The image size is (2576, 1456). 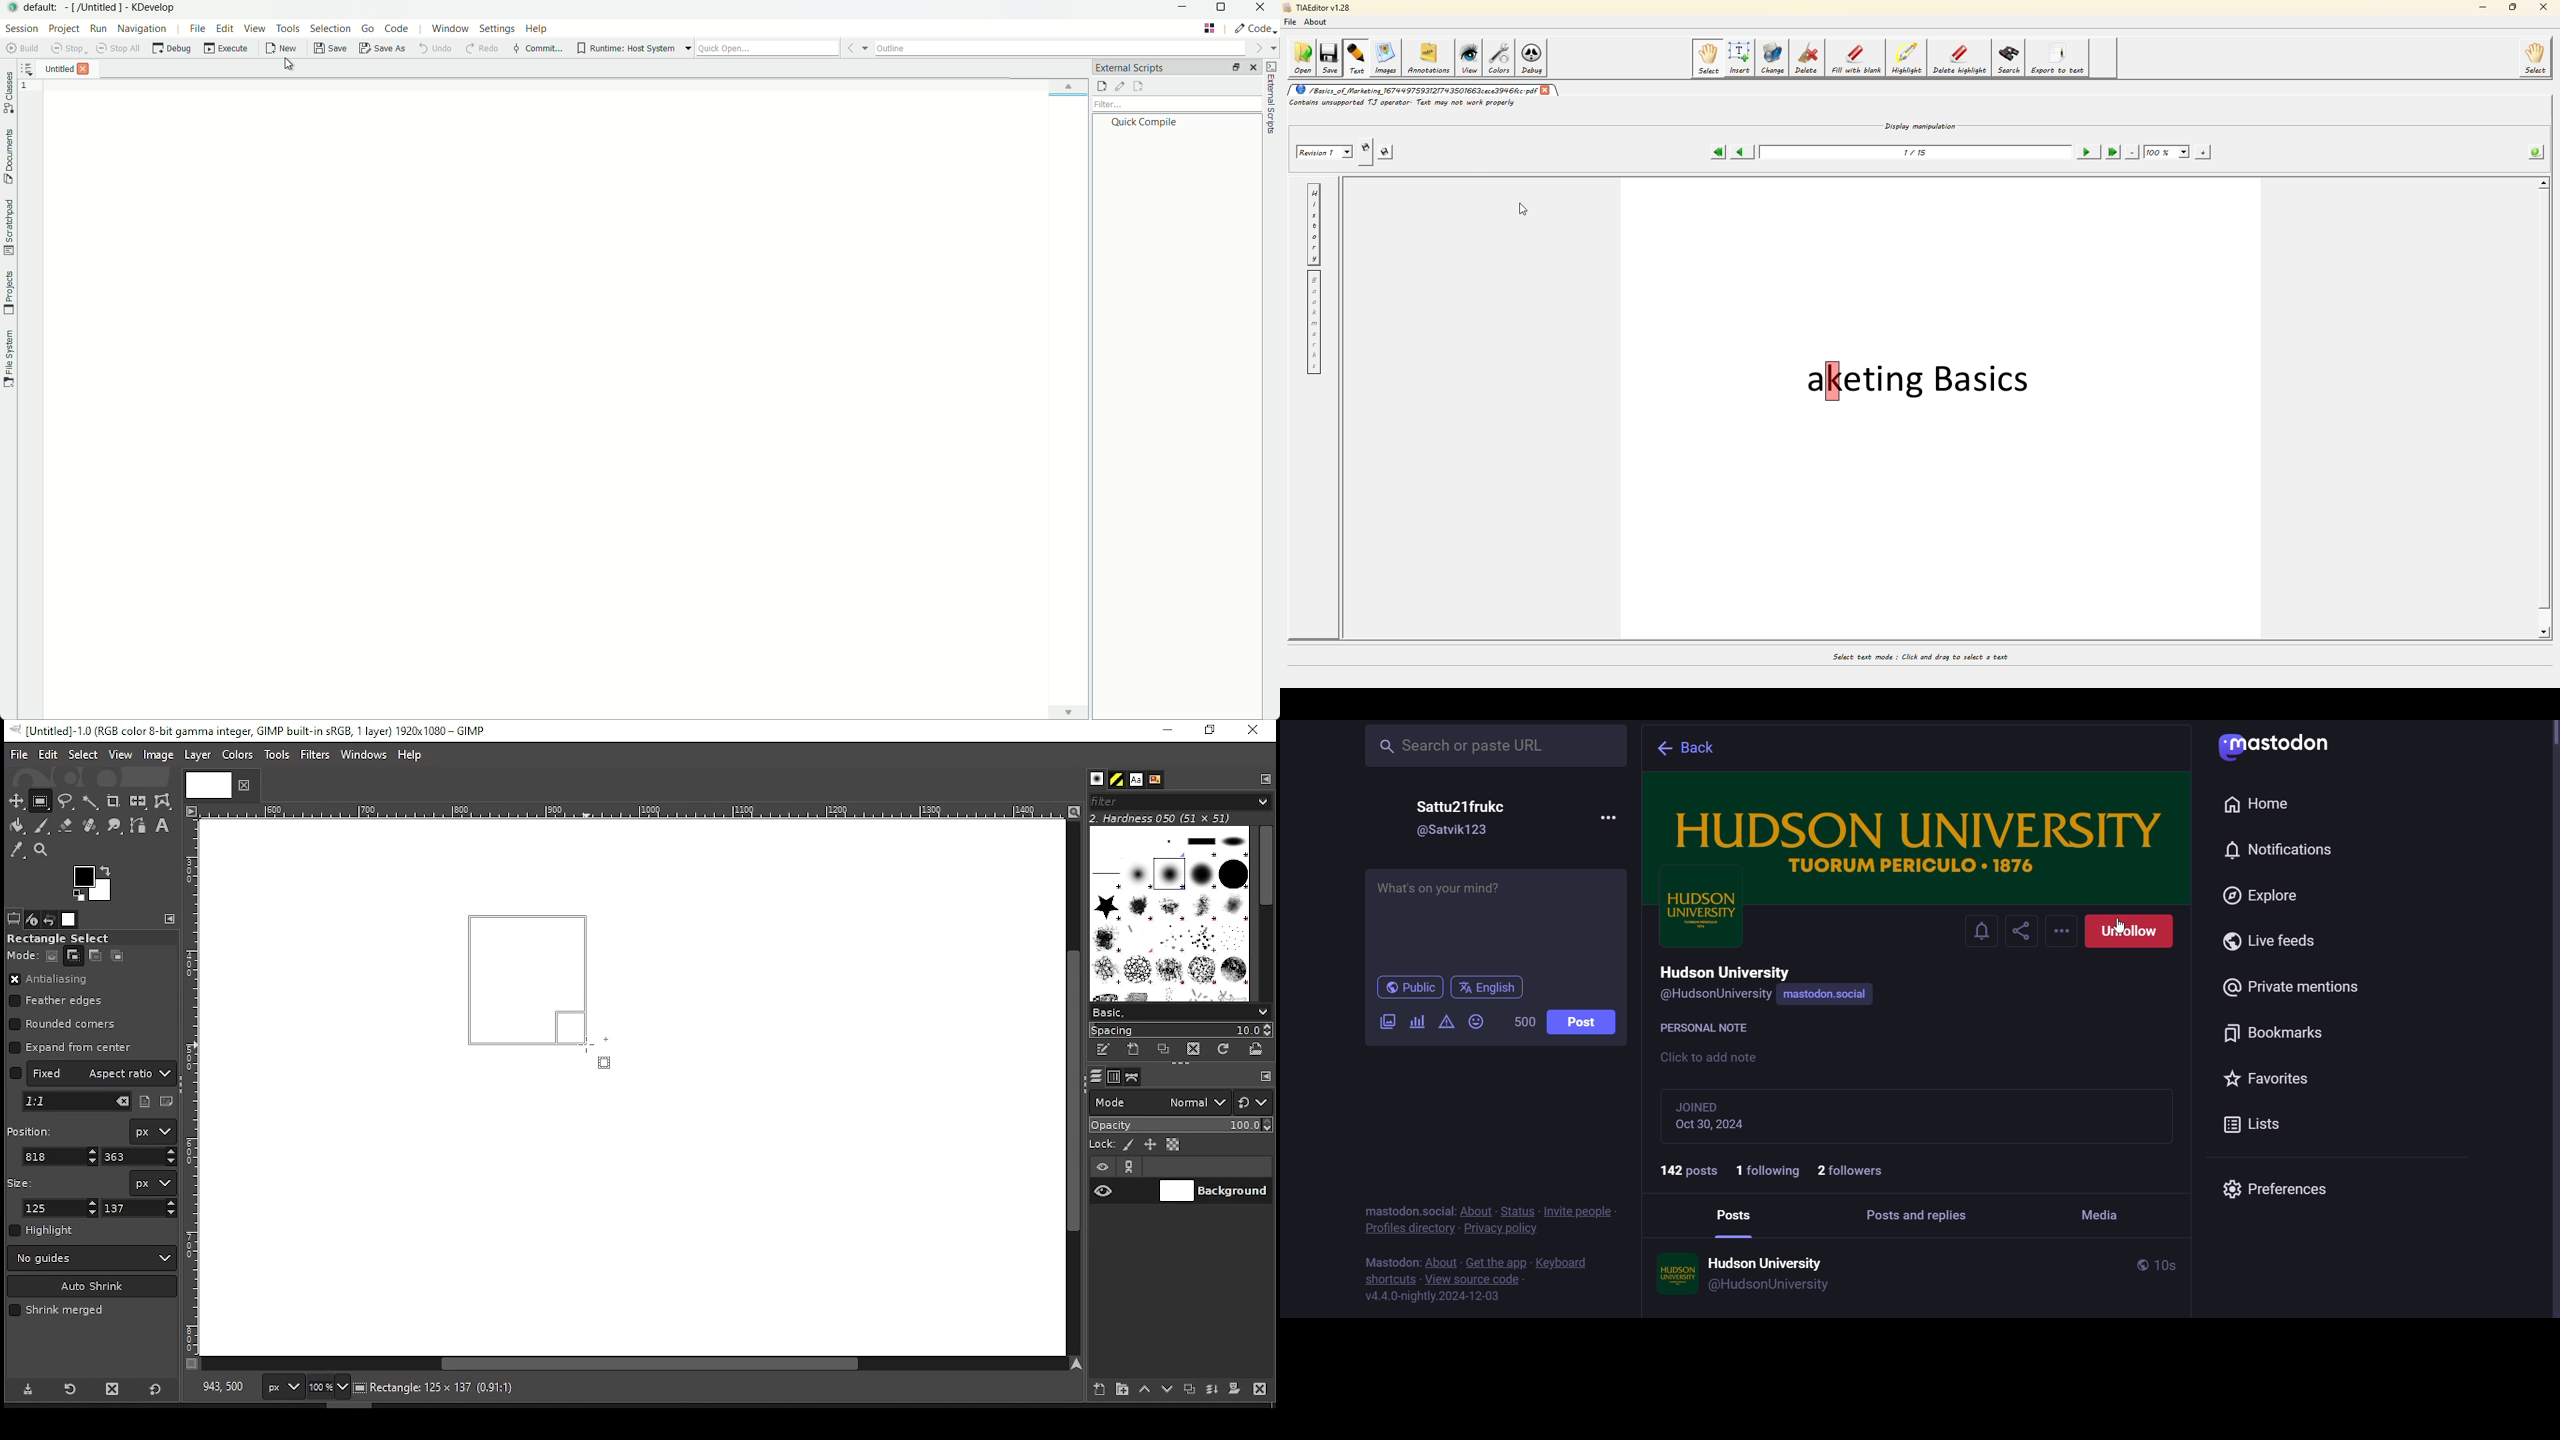 What do you see at coordinates (42, 8) in the screenshot?
I see `default` at bounding box center [42, 8].